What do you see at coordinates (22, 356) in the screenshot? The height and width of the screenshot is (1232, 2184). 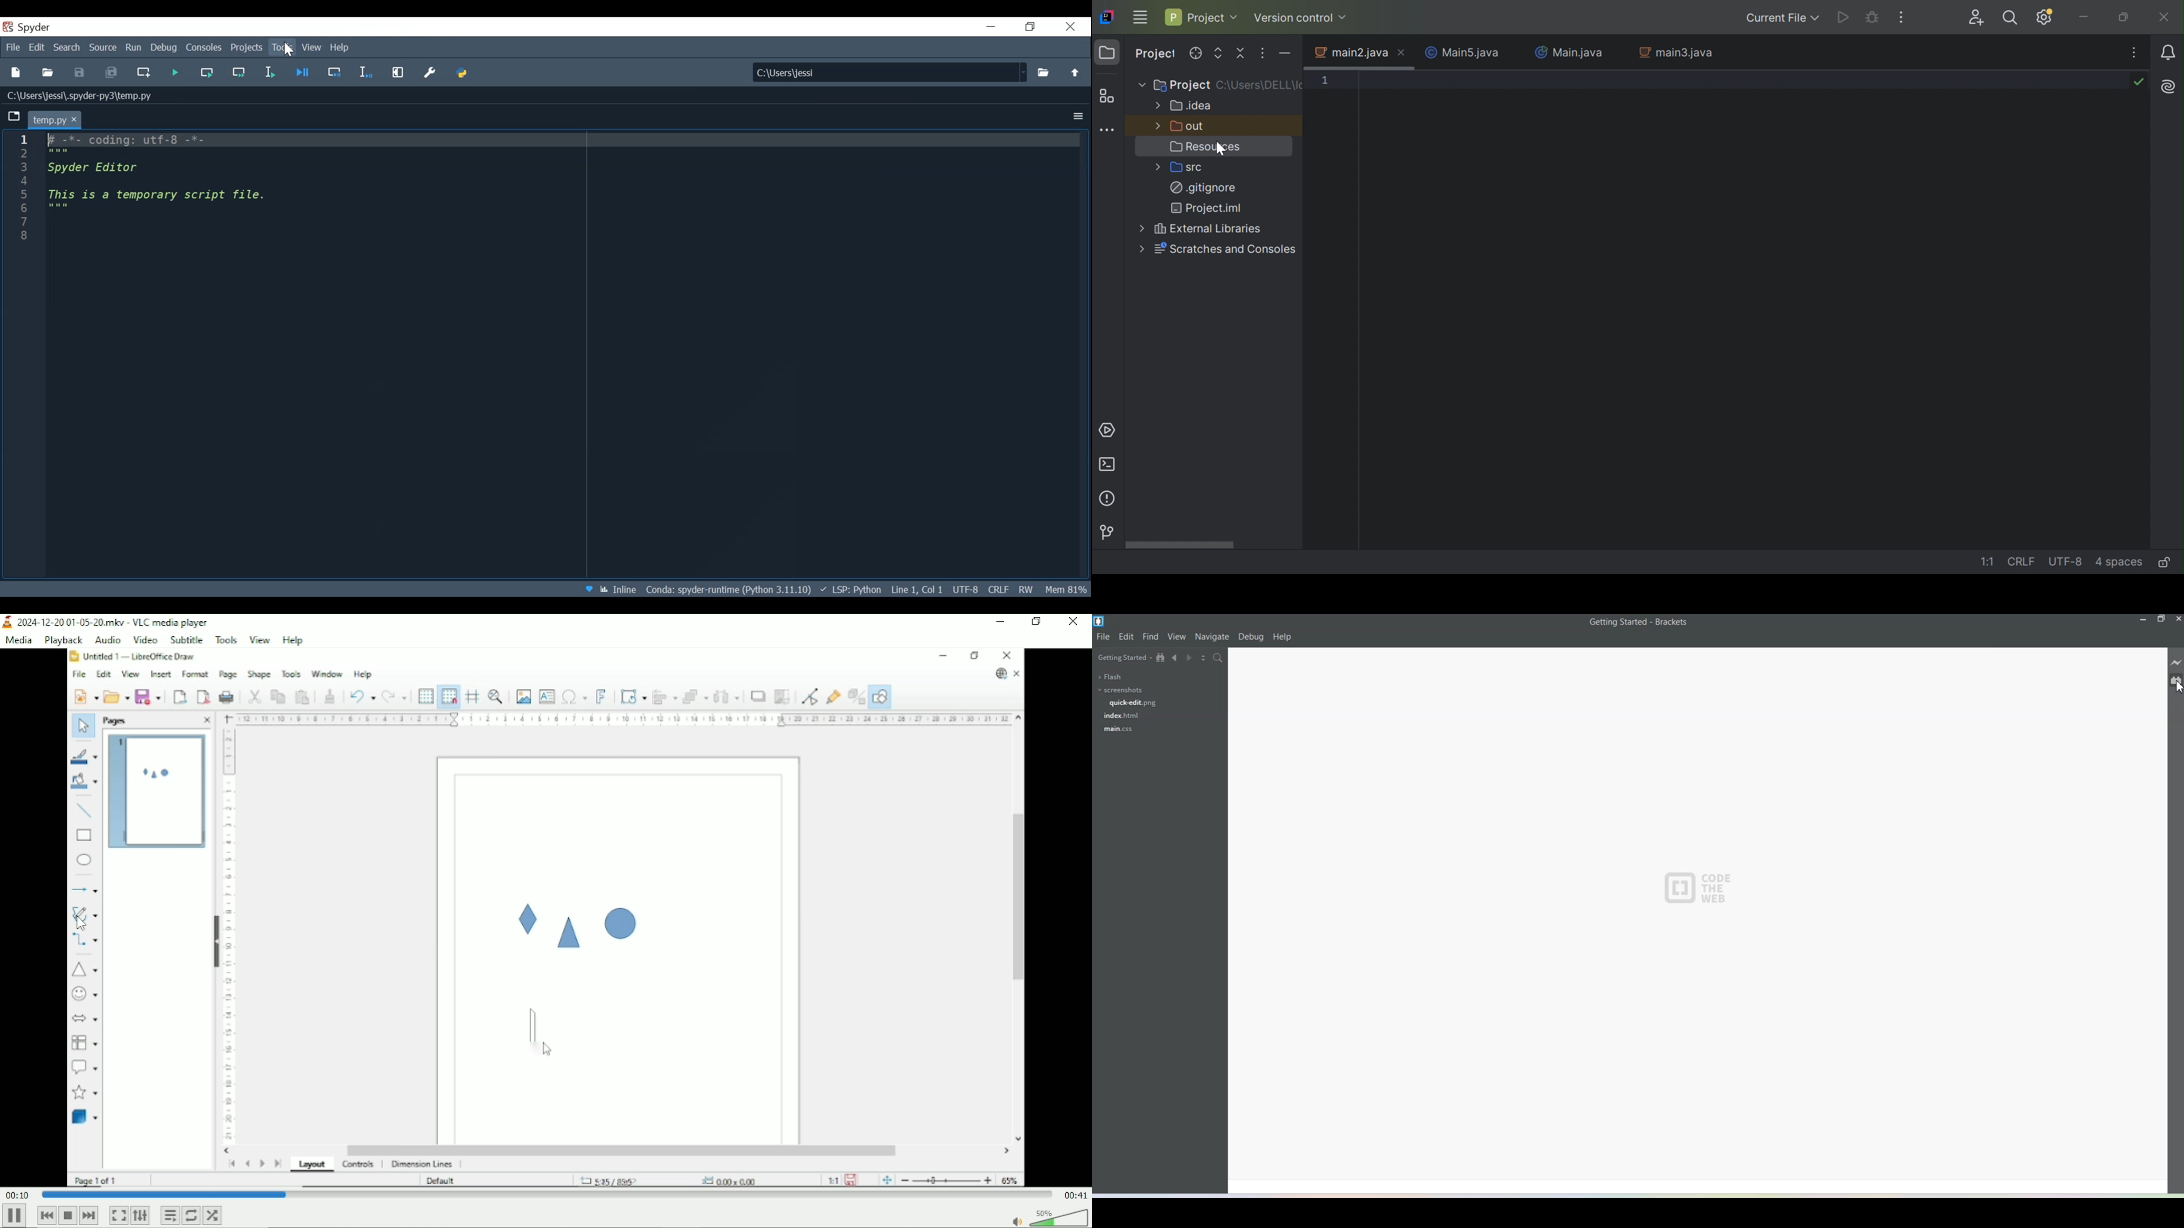 I see `Line column` at bounding box center [22, 356].